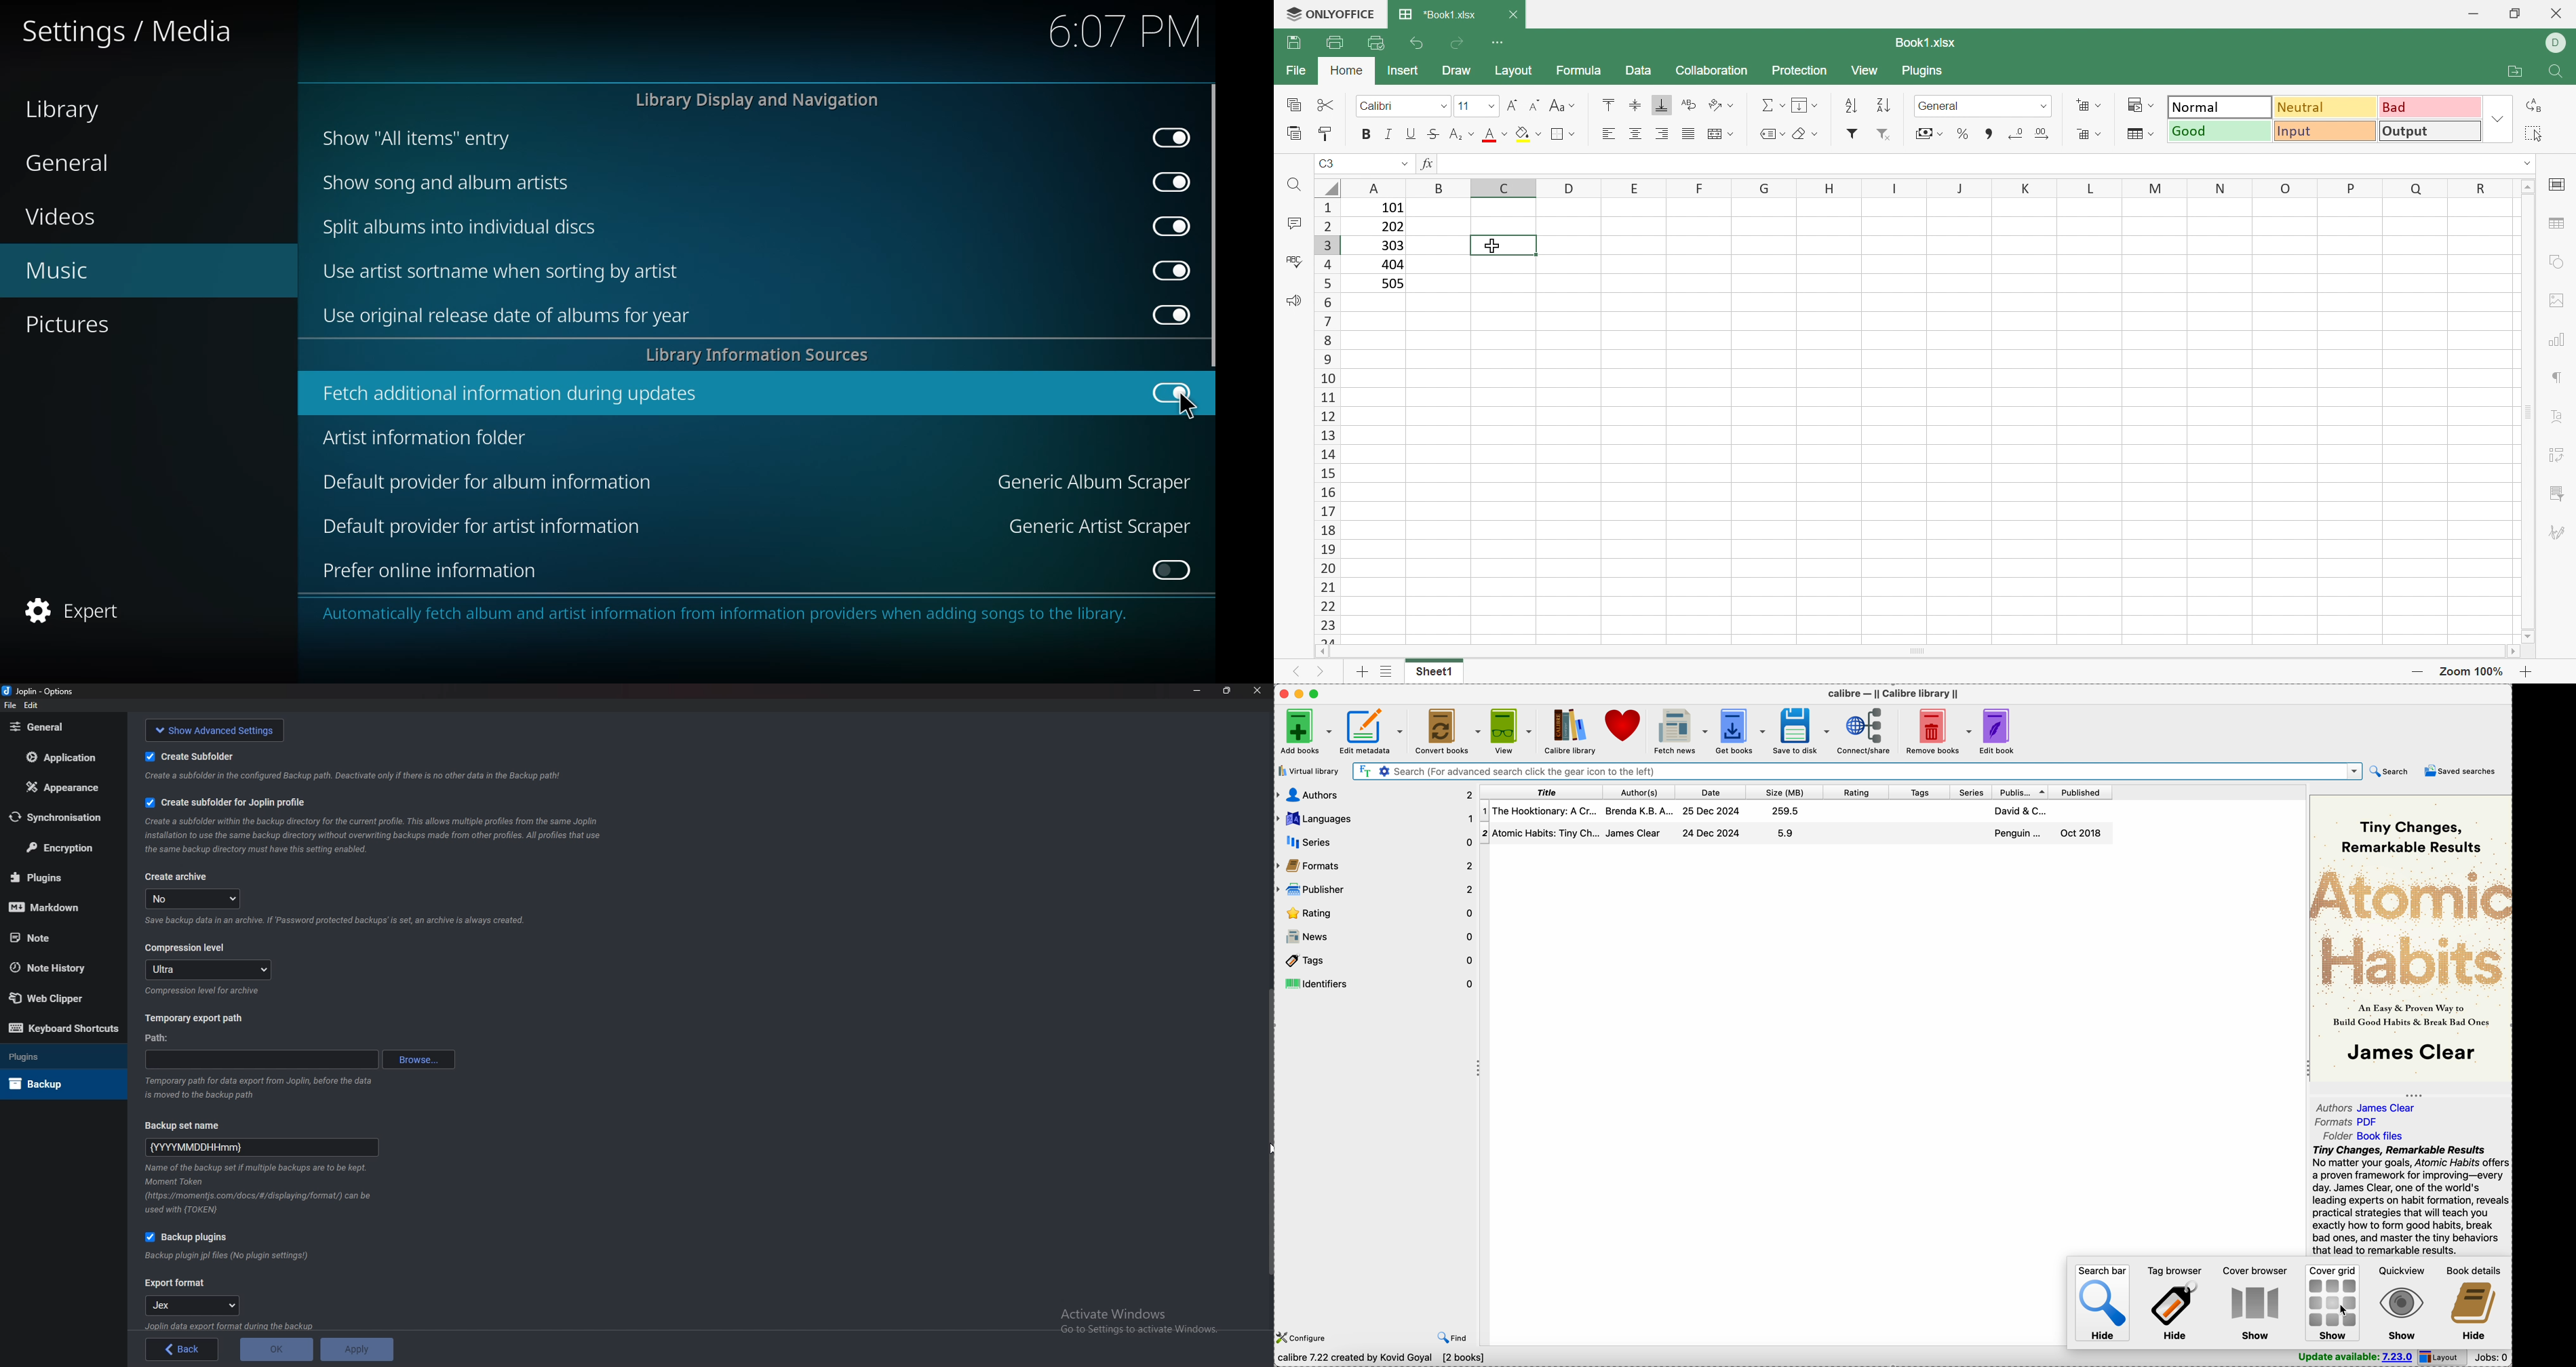 The image size is (2576, 1372). Describe the element at coordinates (1856, 792) in the screenshot. I see `rating` at that location.